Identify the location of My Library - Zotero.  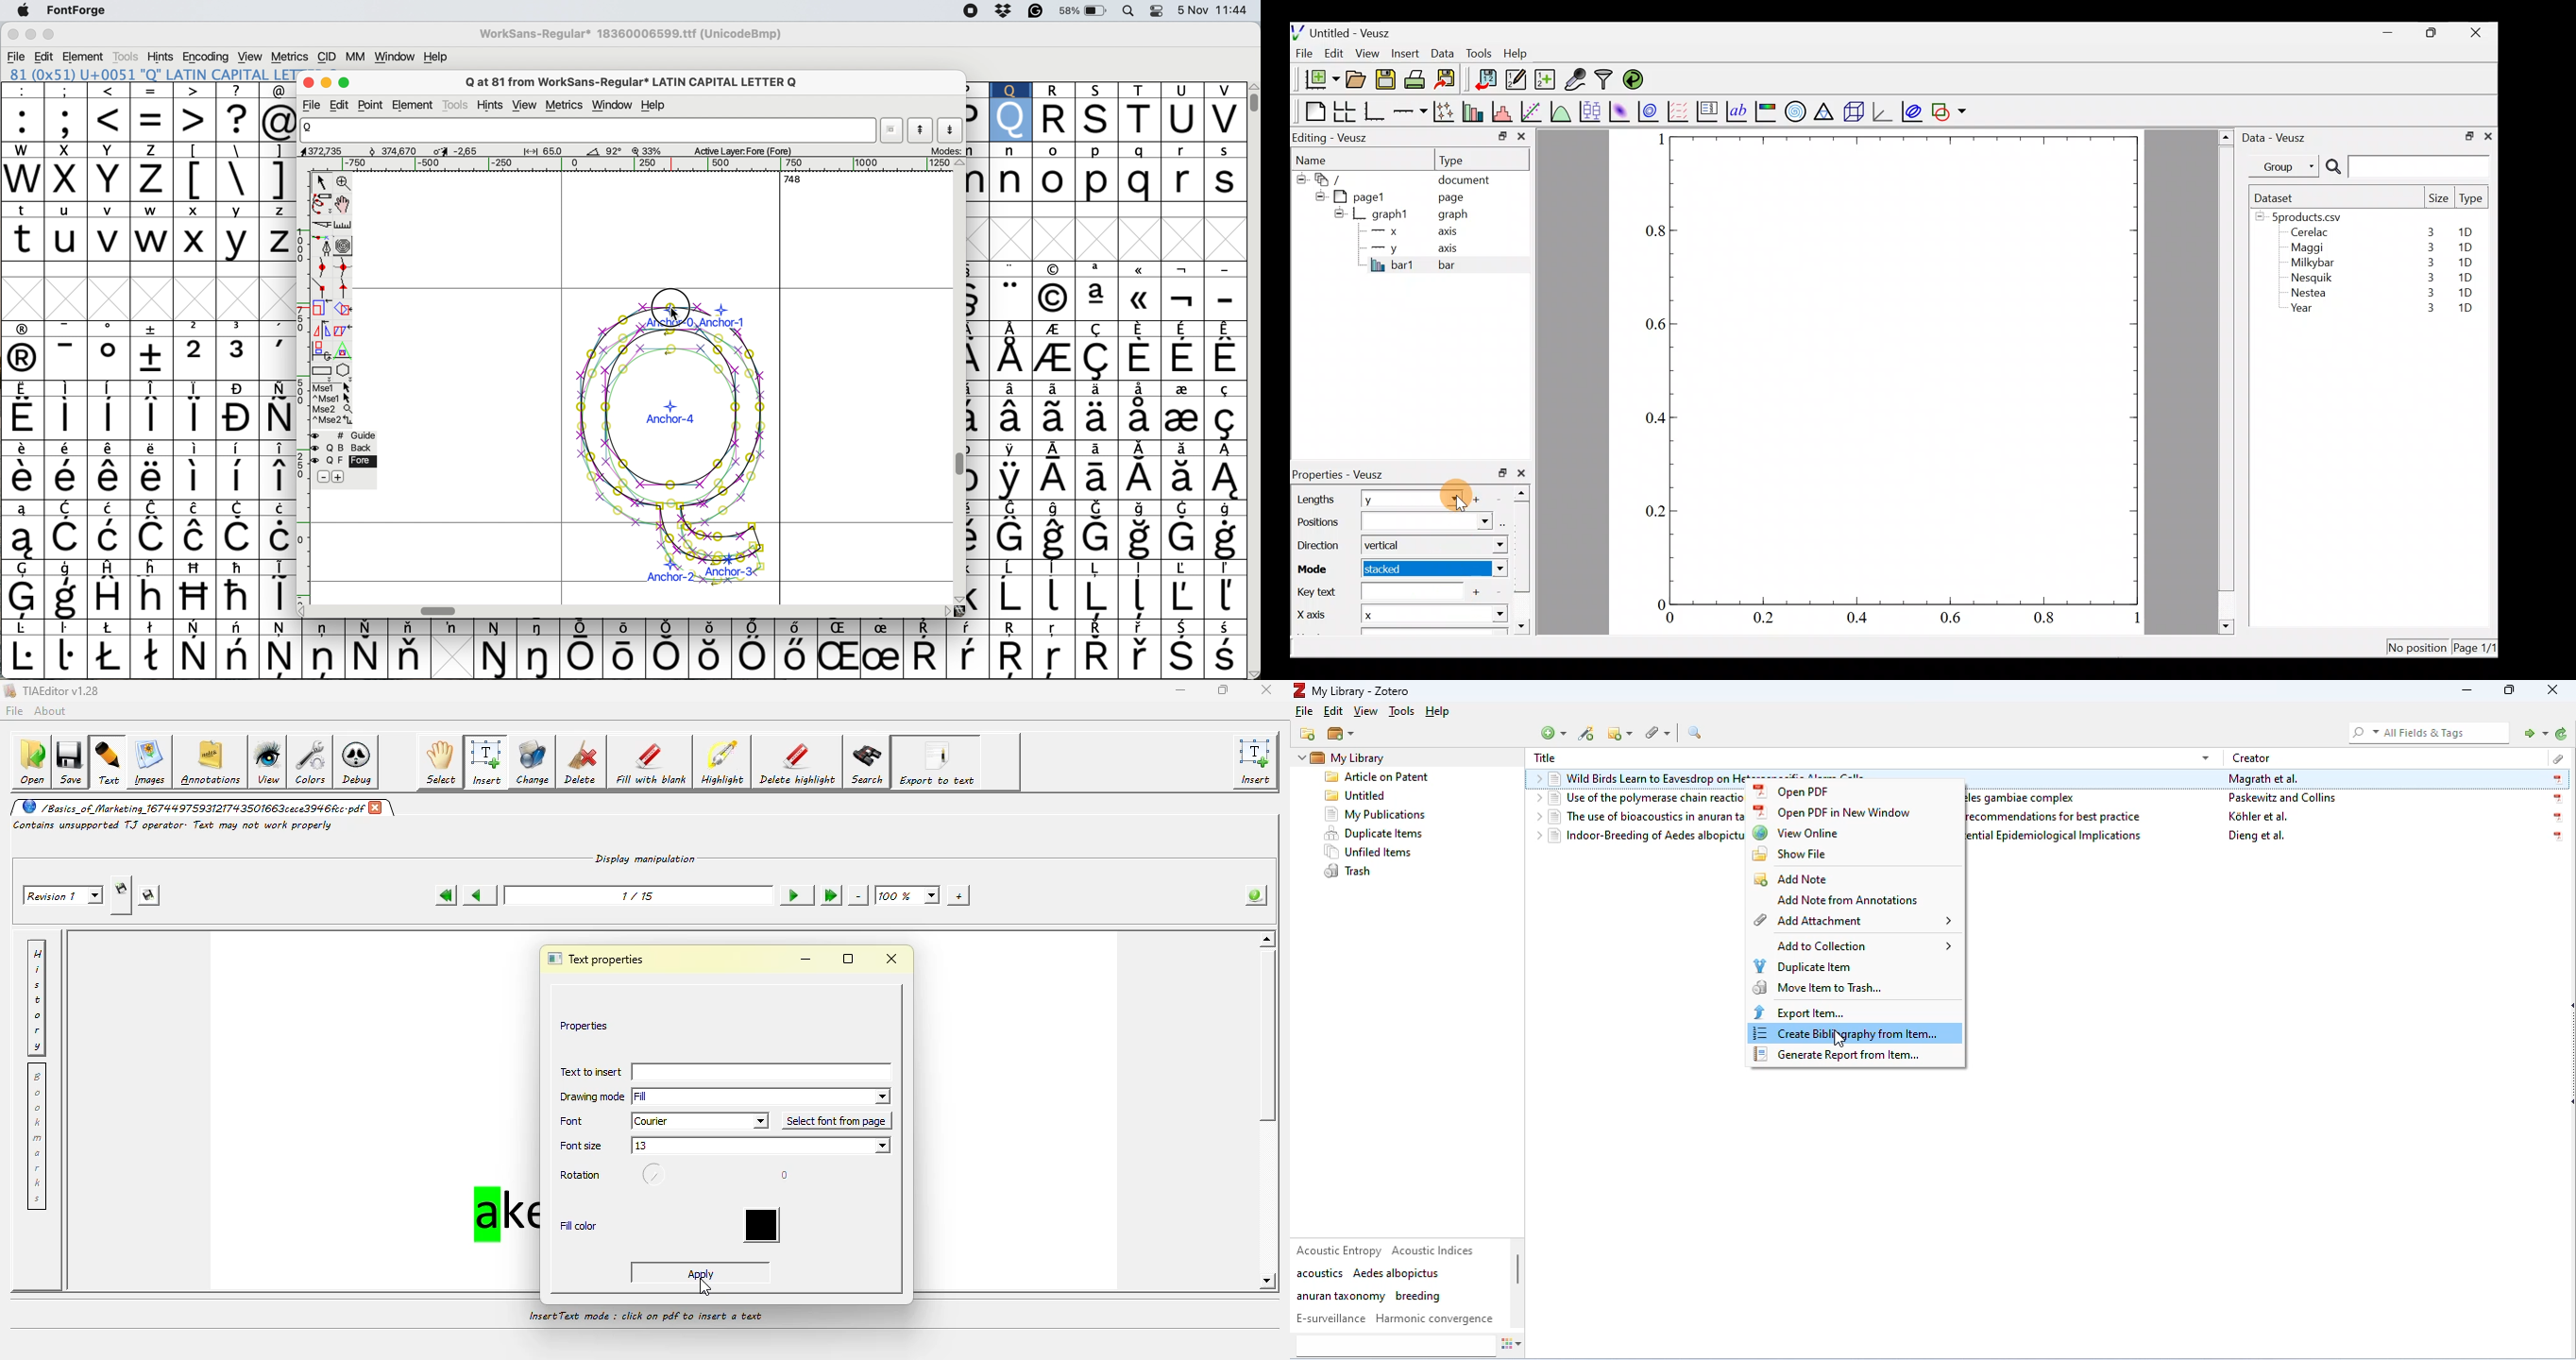
(1355, 691).